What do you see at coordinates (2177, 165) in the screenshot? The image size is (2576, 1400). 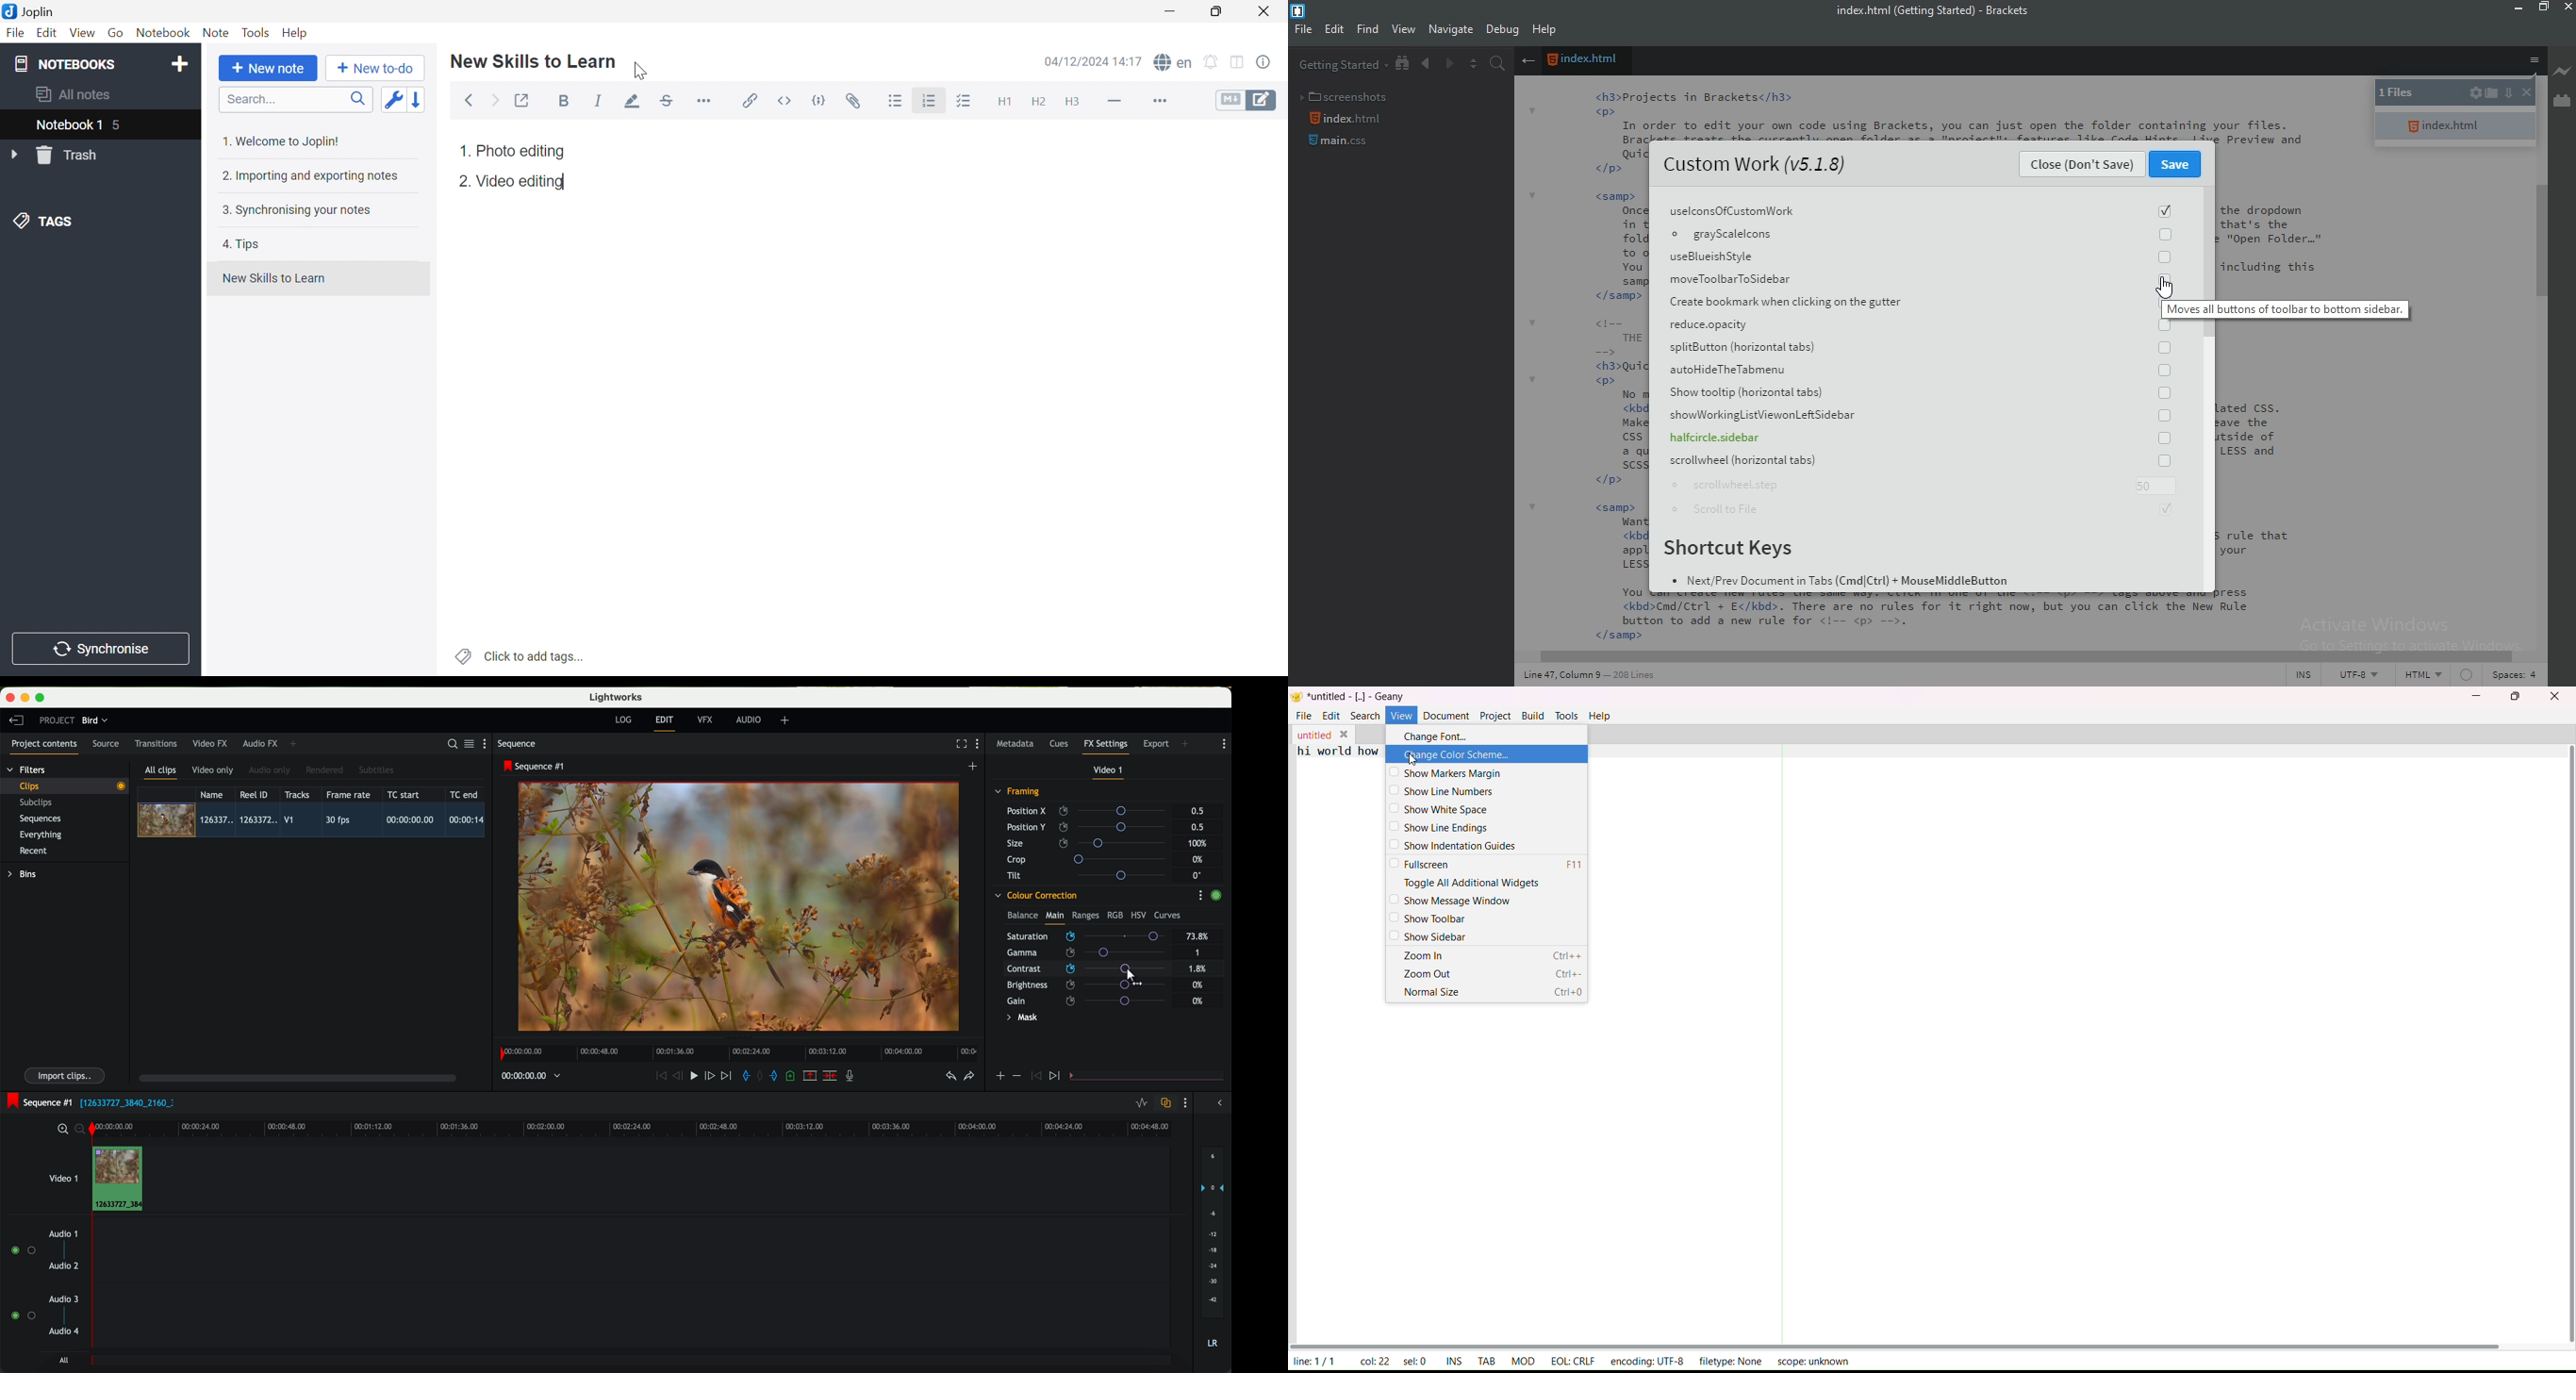 I see `save` at bounding box center [2177, 165].